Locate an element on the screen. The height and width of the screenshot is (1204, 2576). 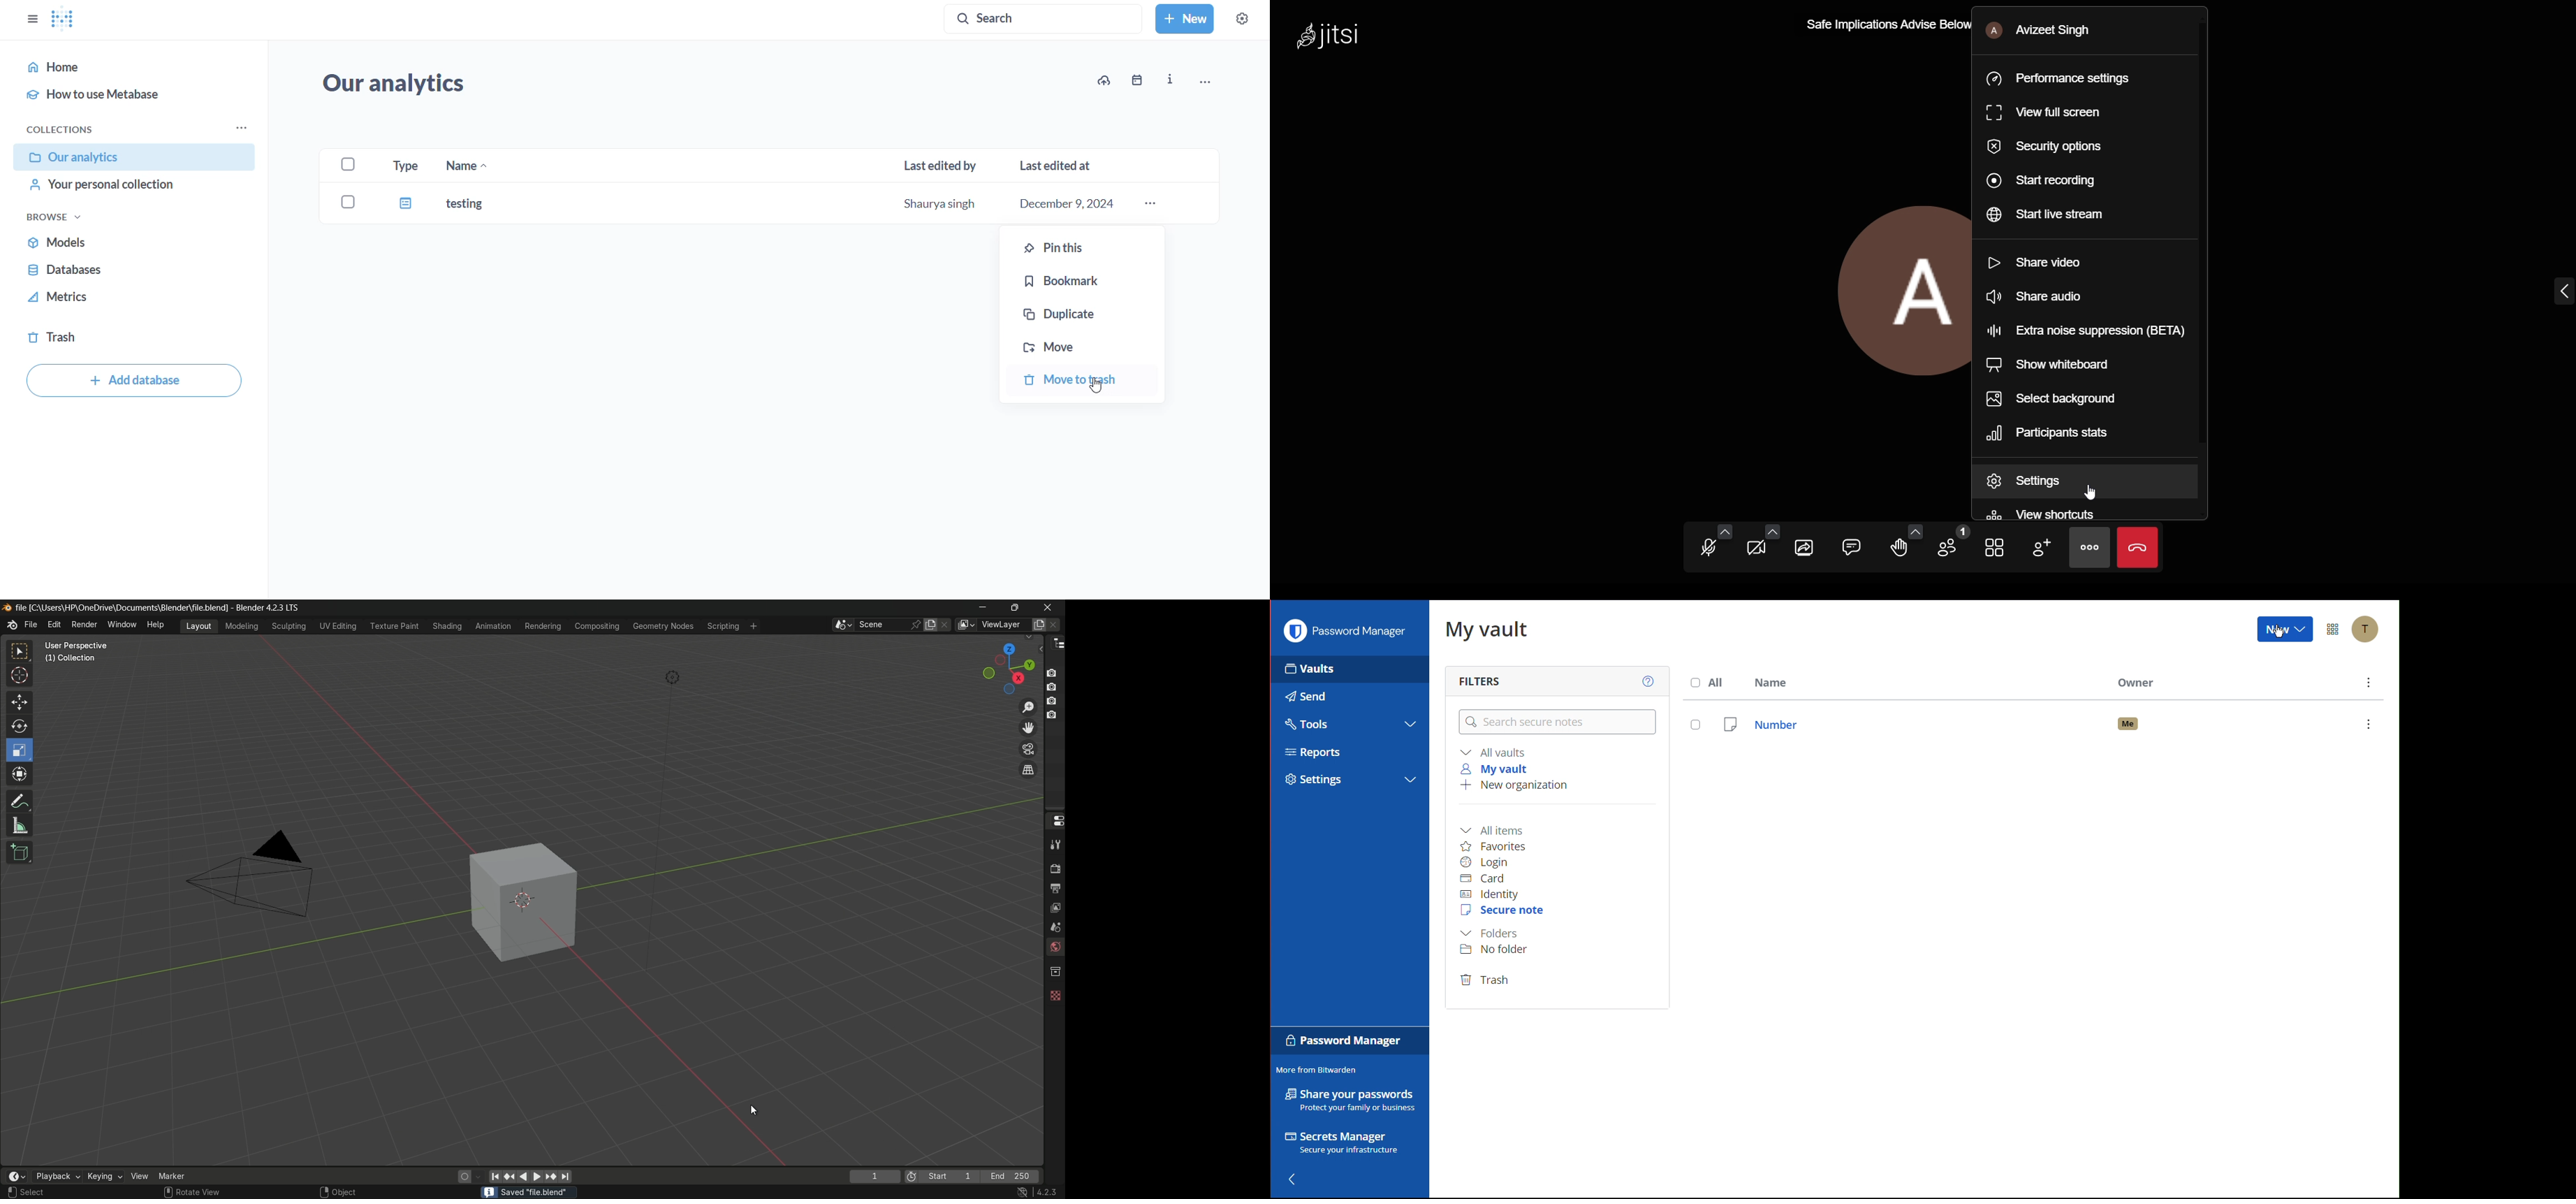
Favorites is located at coordinates (1494, 846).